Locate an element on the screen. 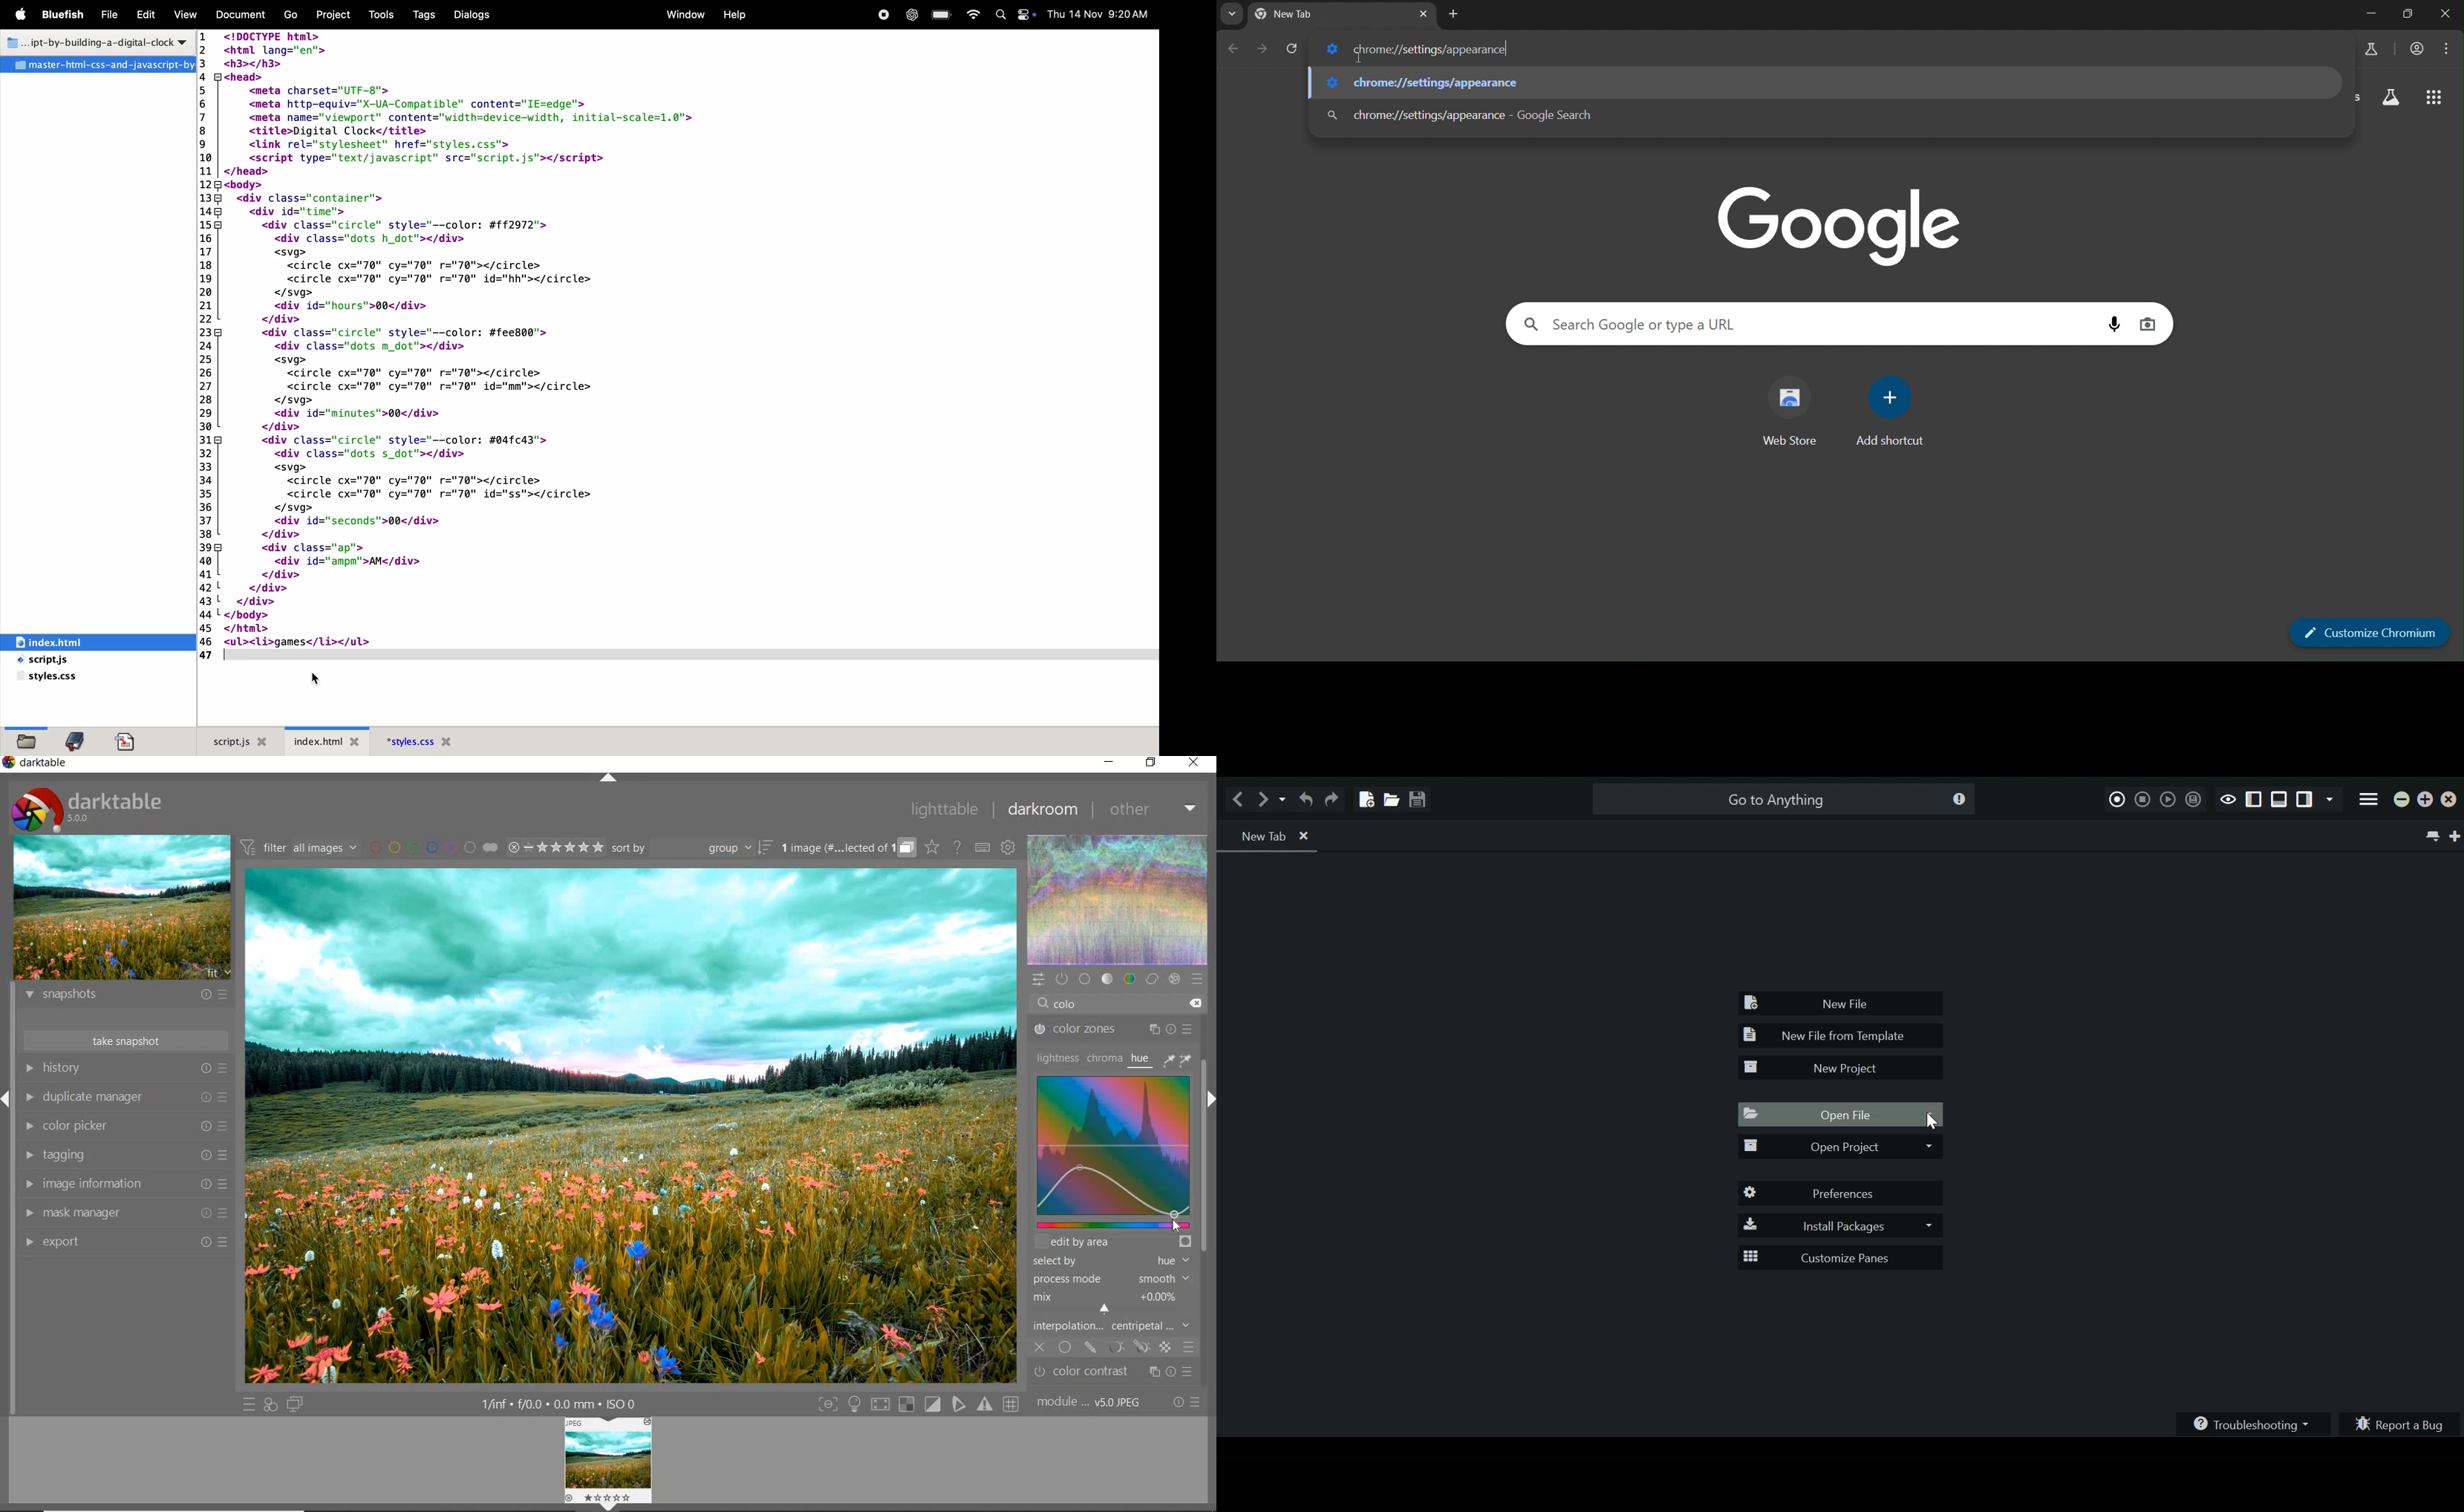 The image size is (2464, 1512). delete is located at coordinates (1196, 1004).